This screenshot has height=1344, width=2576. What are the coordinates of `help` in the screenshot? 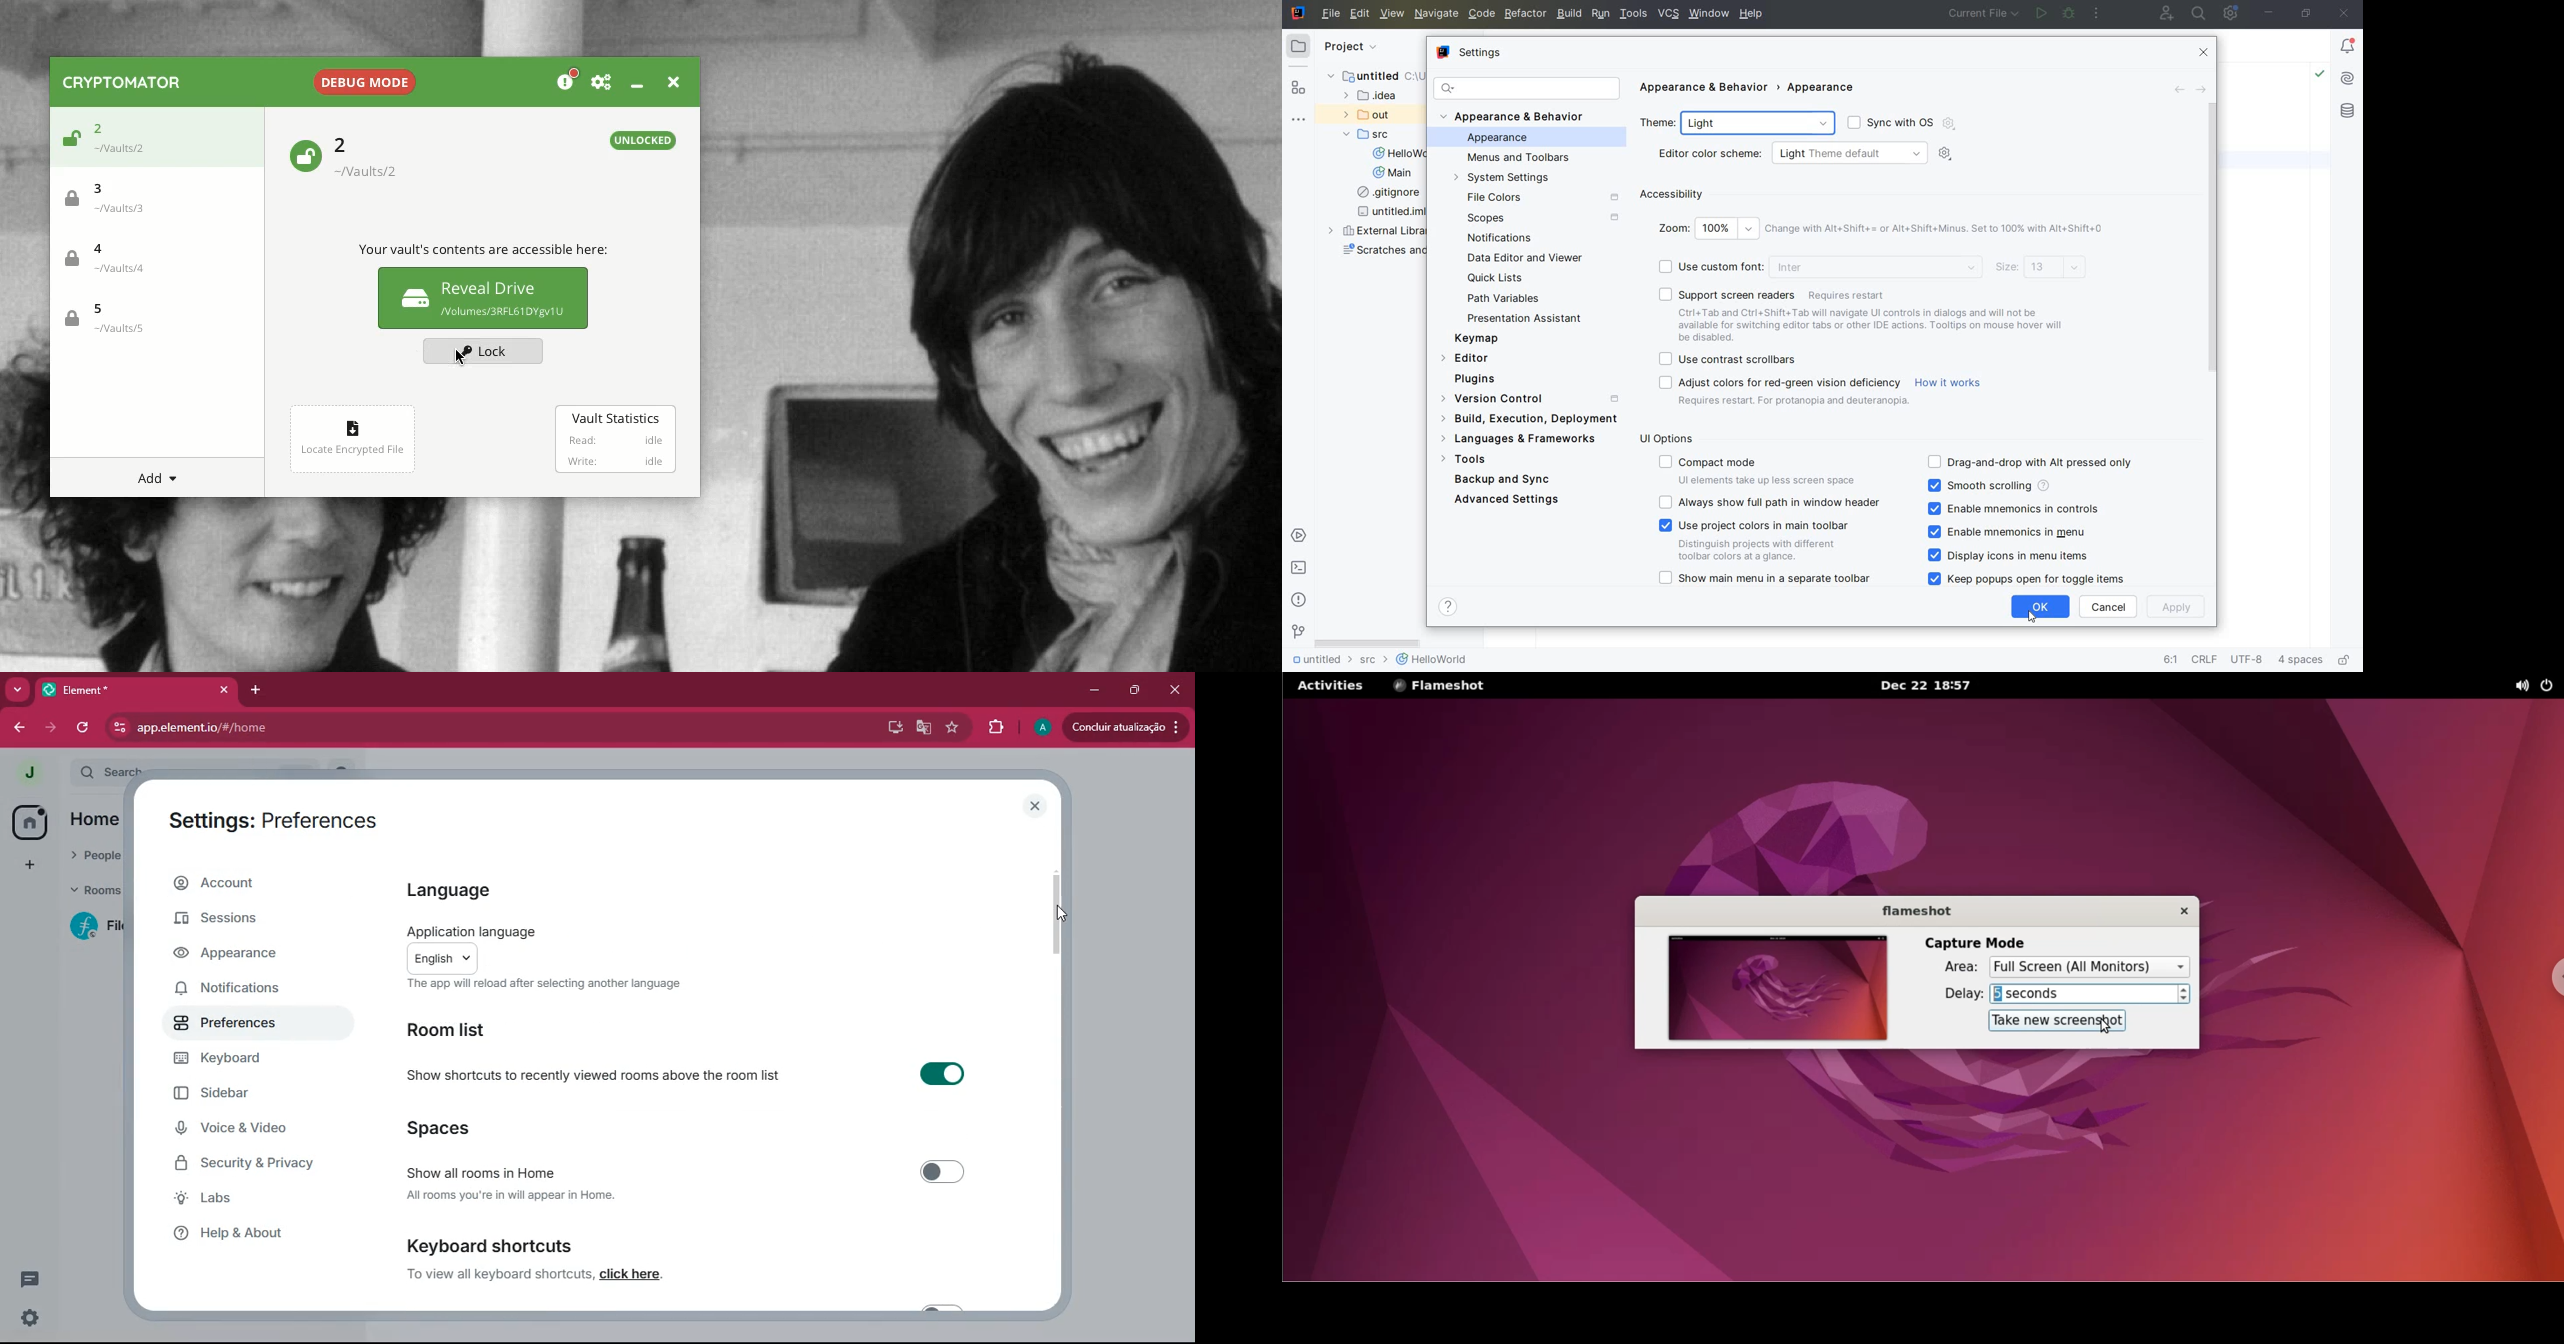 It's located at (252, 1235).